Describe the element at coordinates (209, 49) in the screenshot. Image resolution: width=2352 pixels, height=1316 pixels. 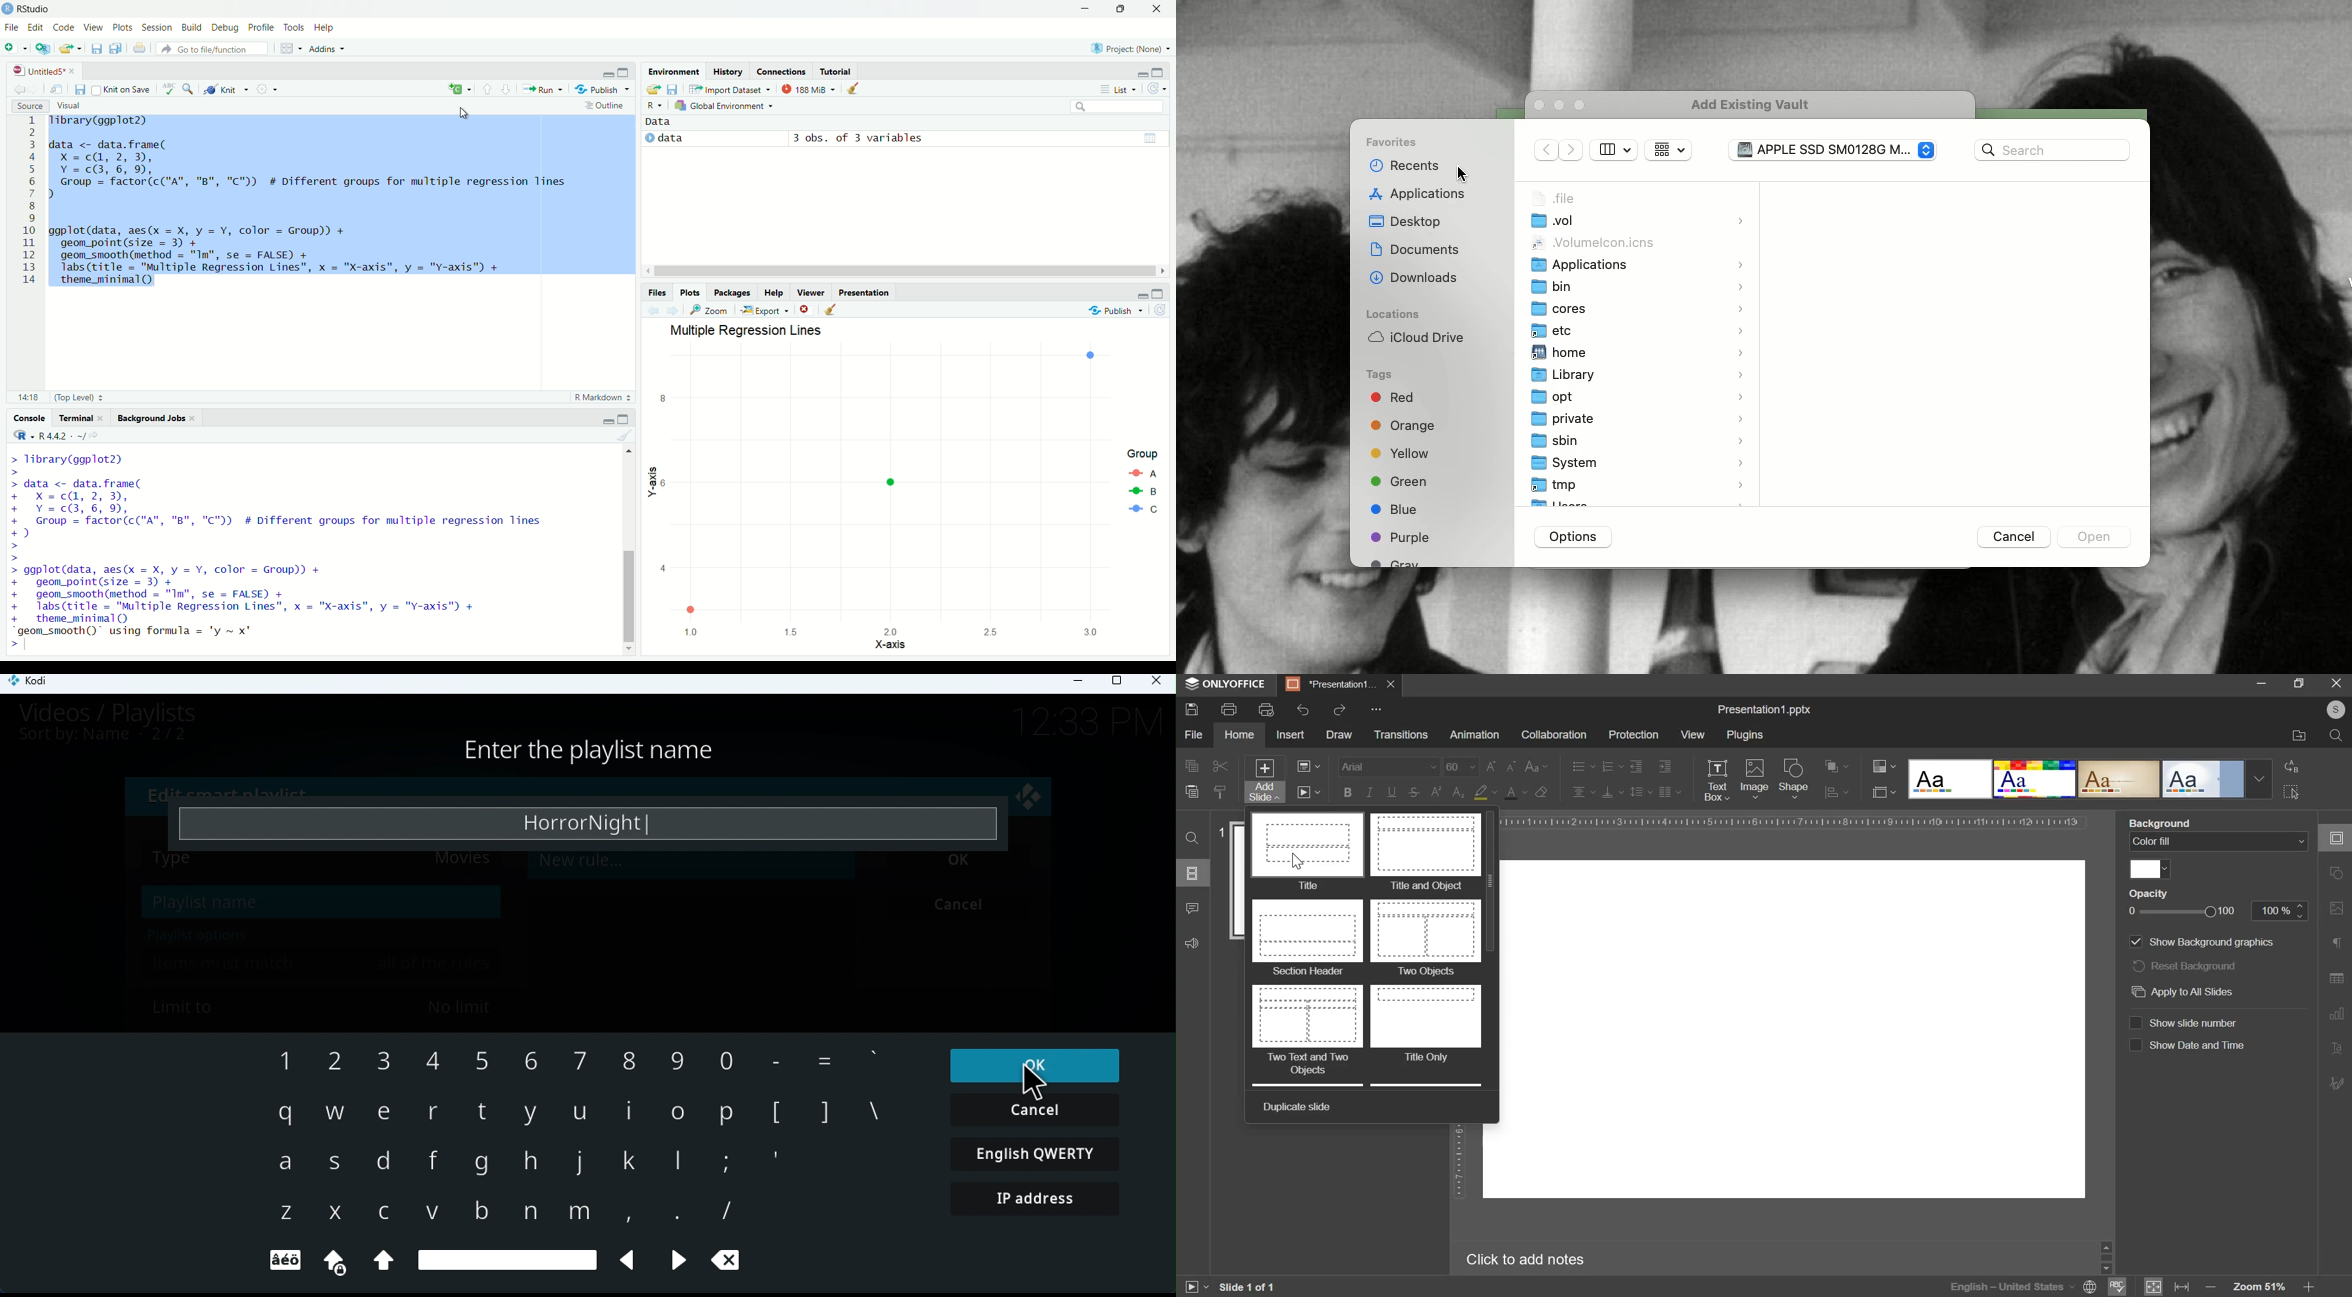
I see `‘Go to file/function` at that location.